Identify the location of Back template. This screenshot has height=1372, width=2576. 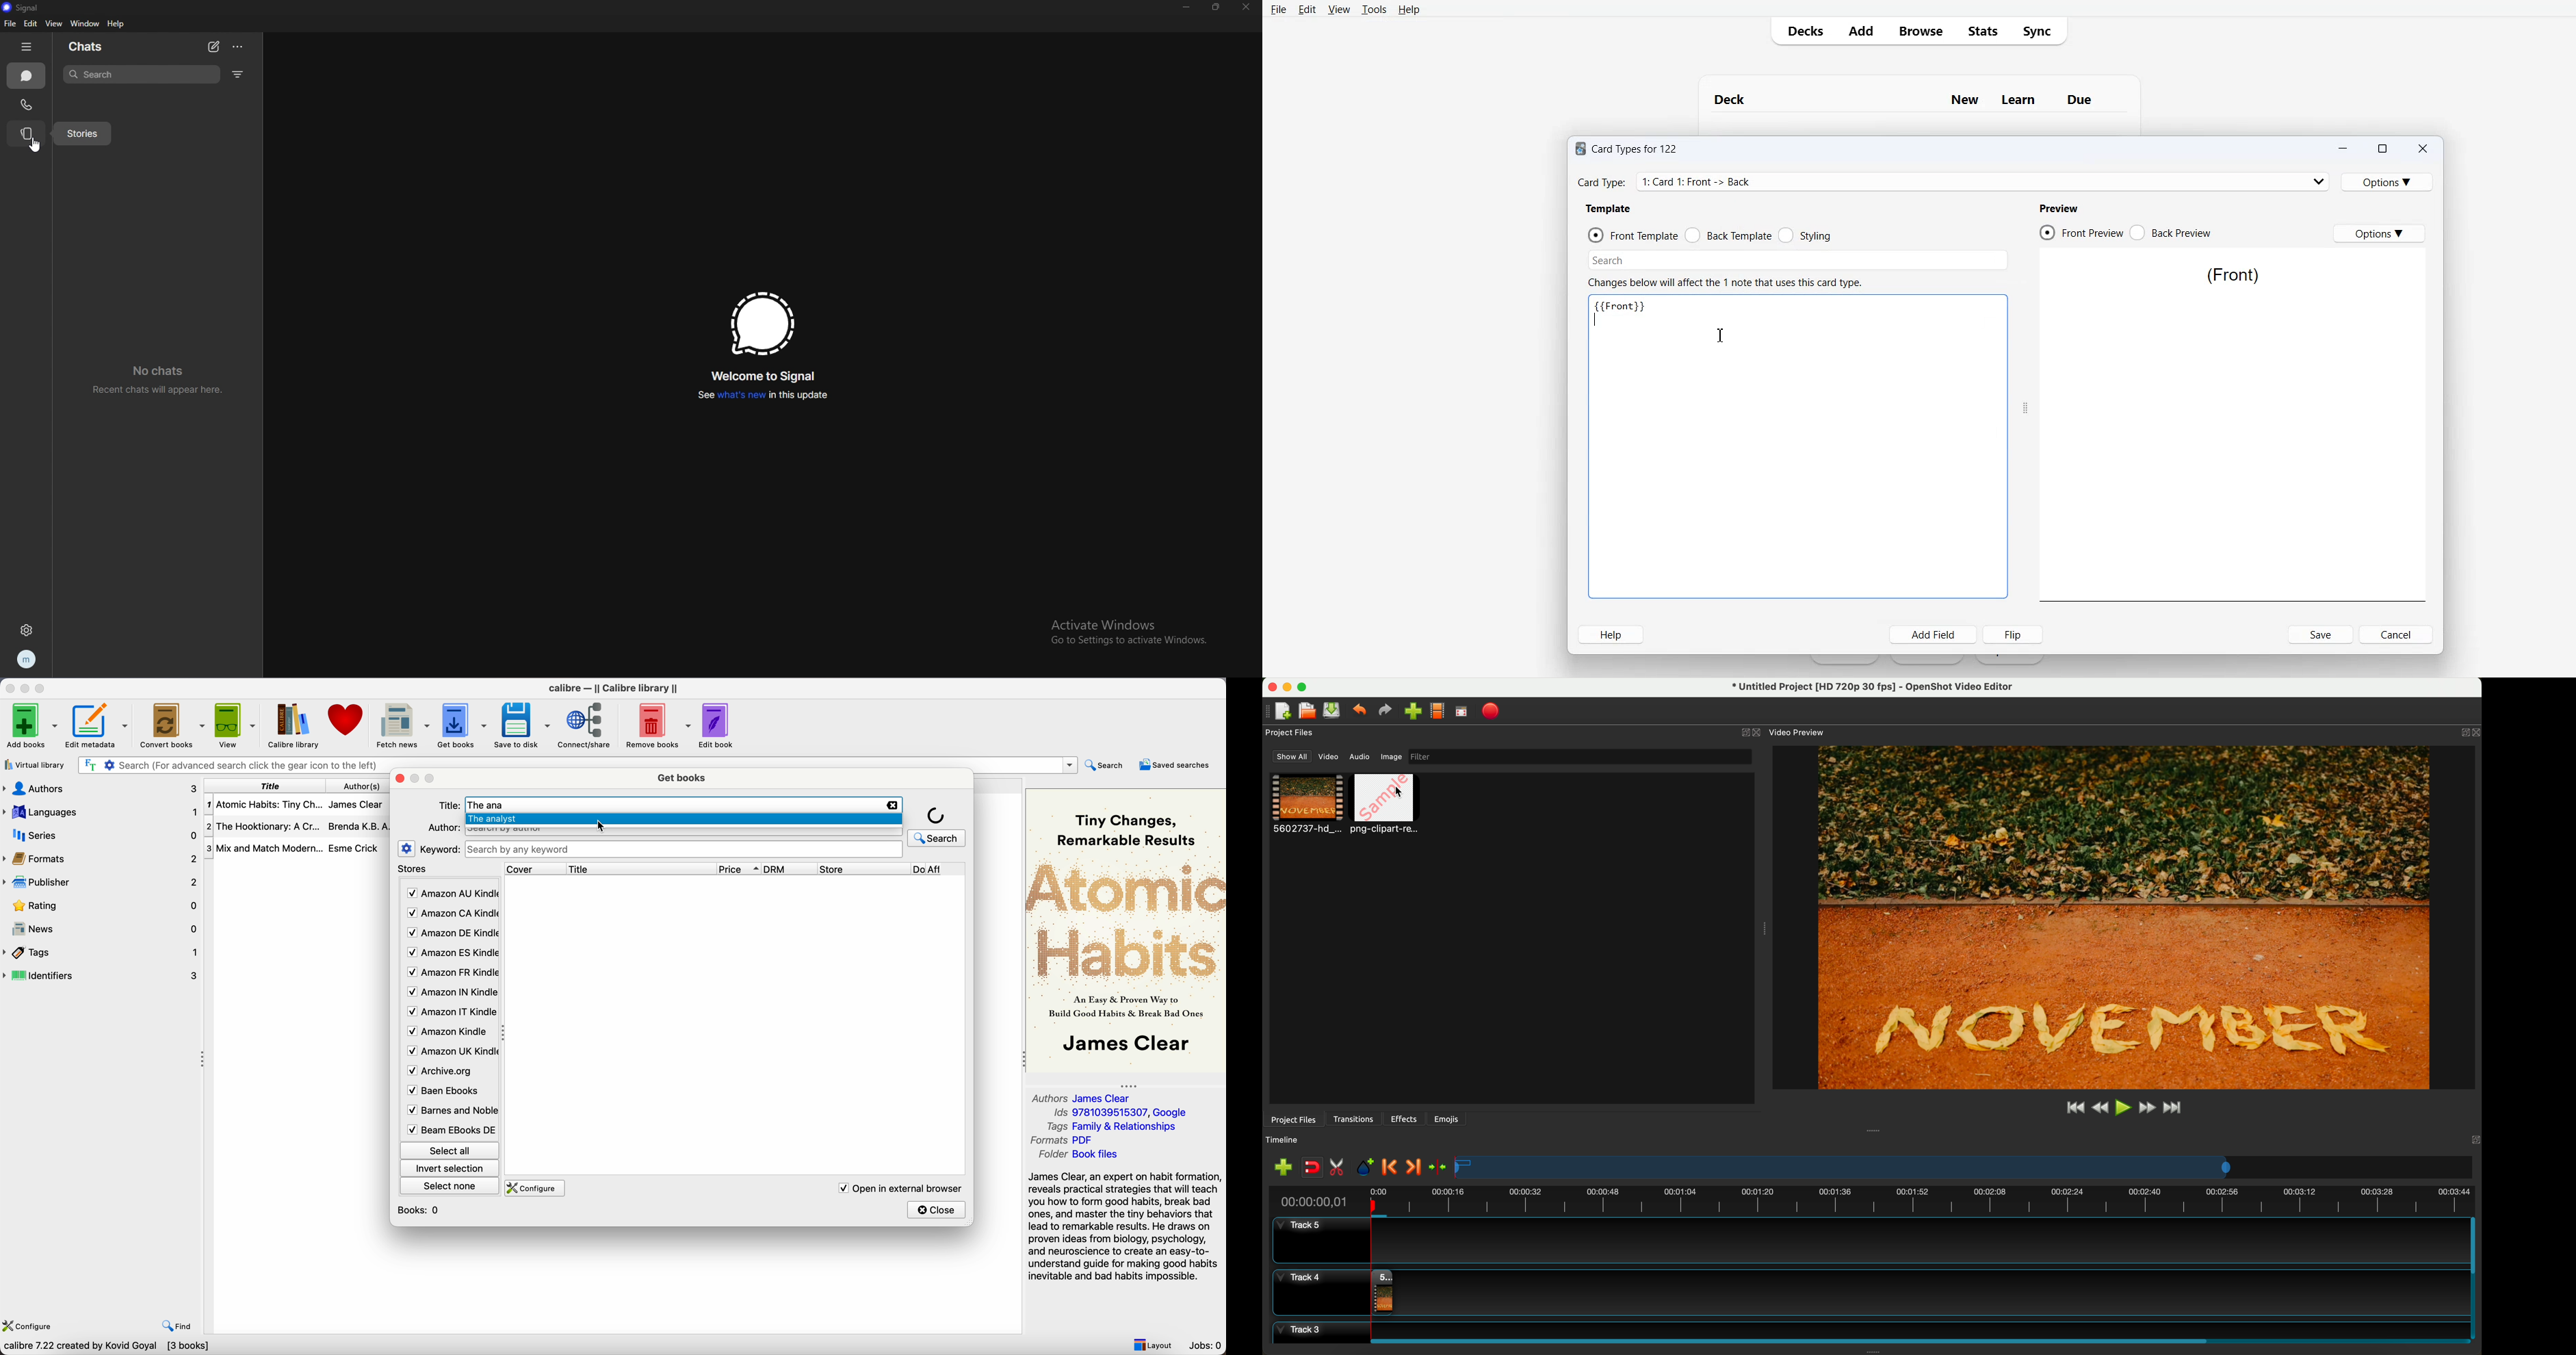
(1728, 235).